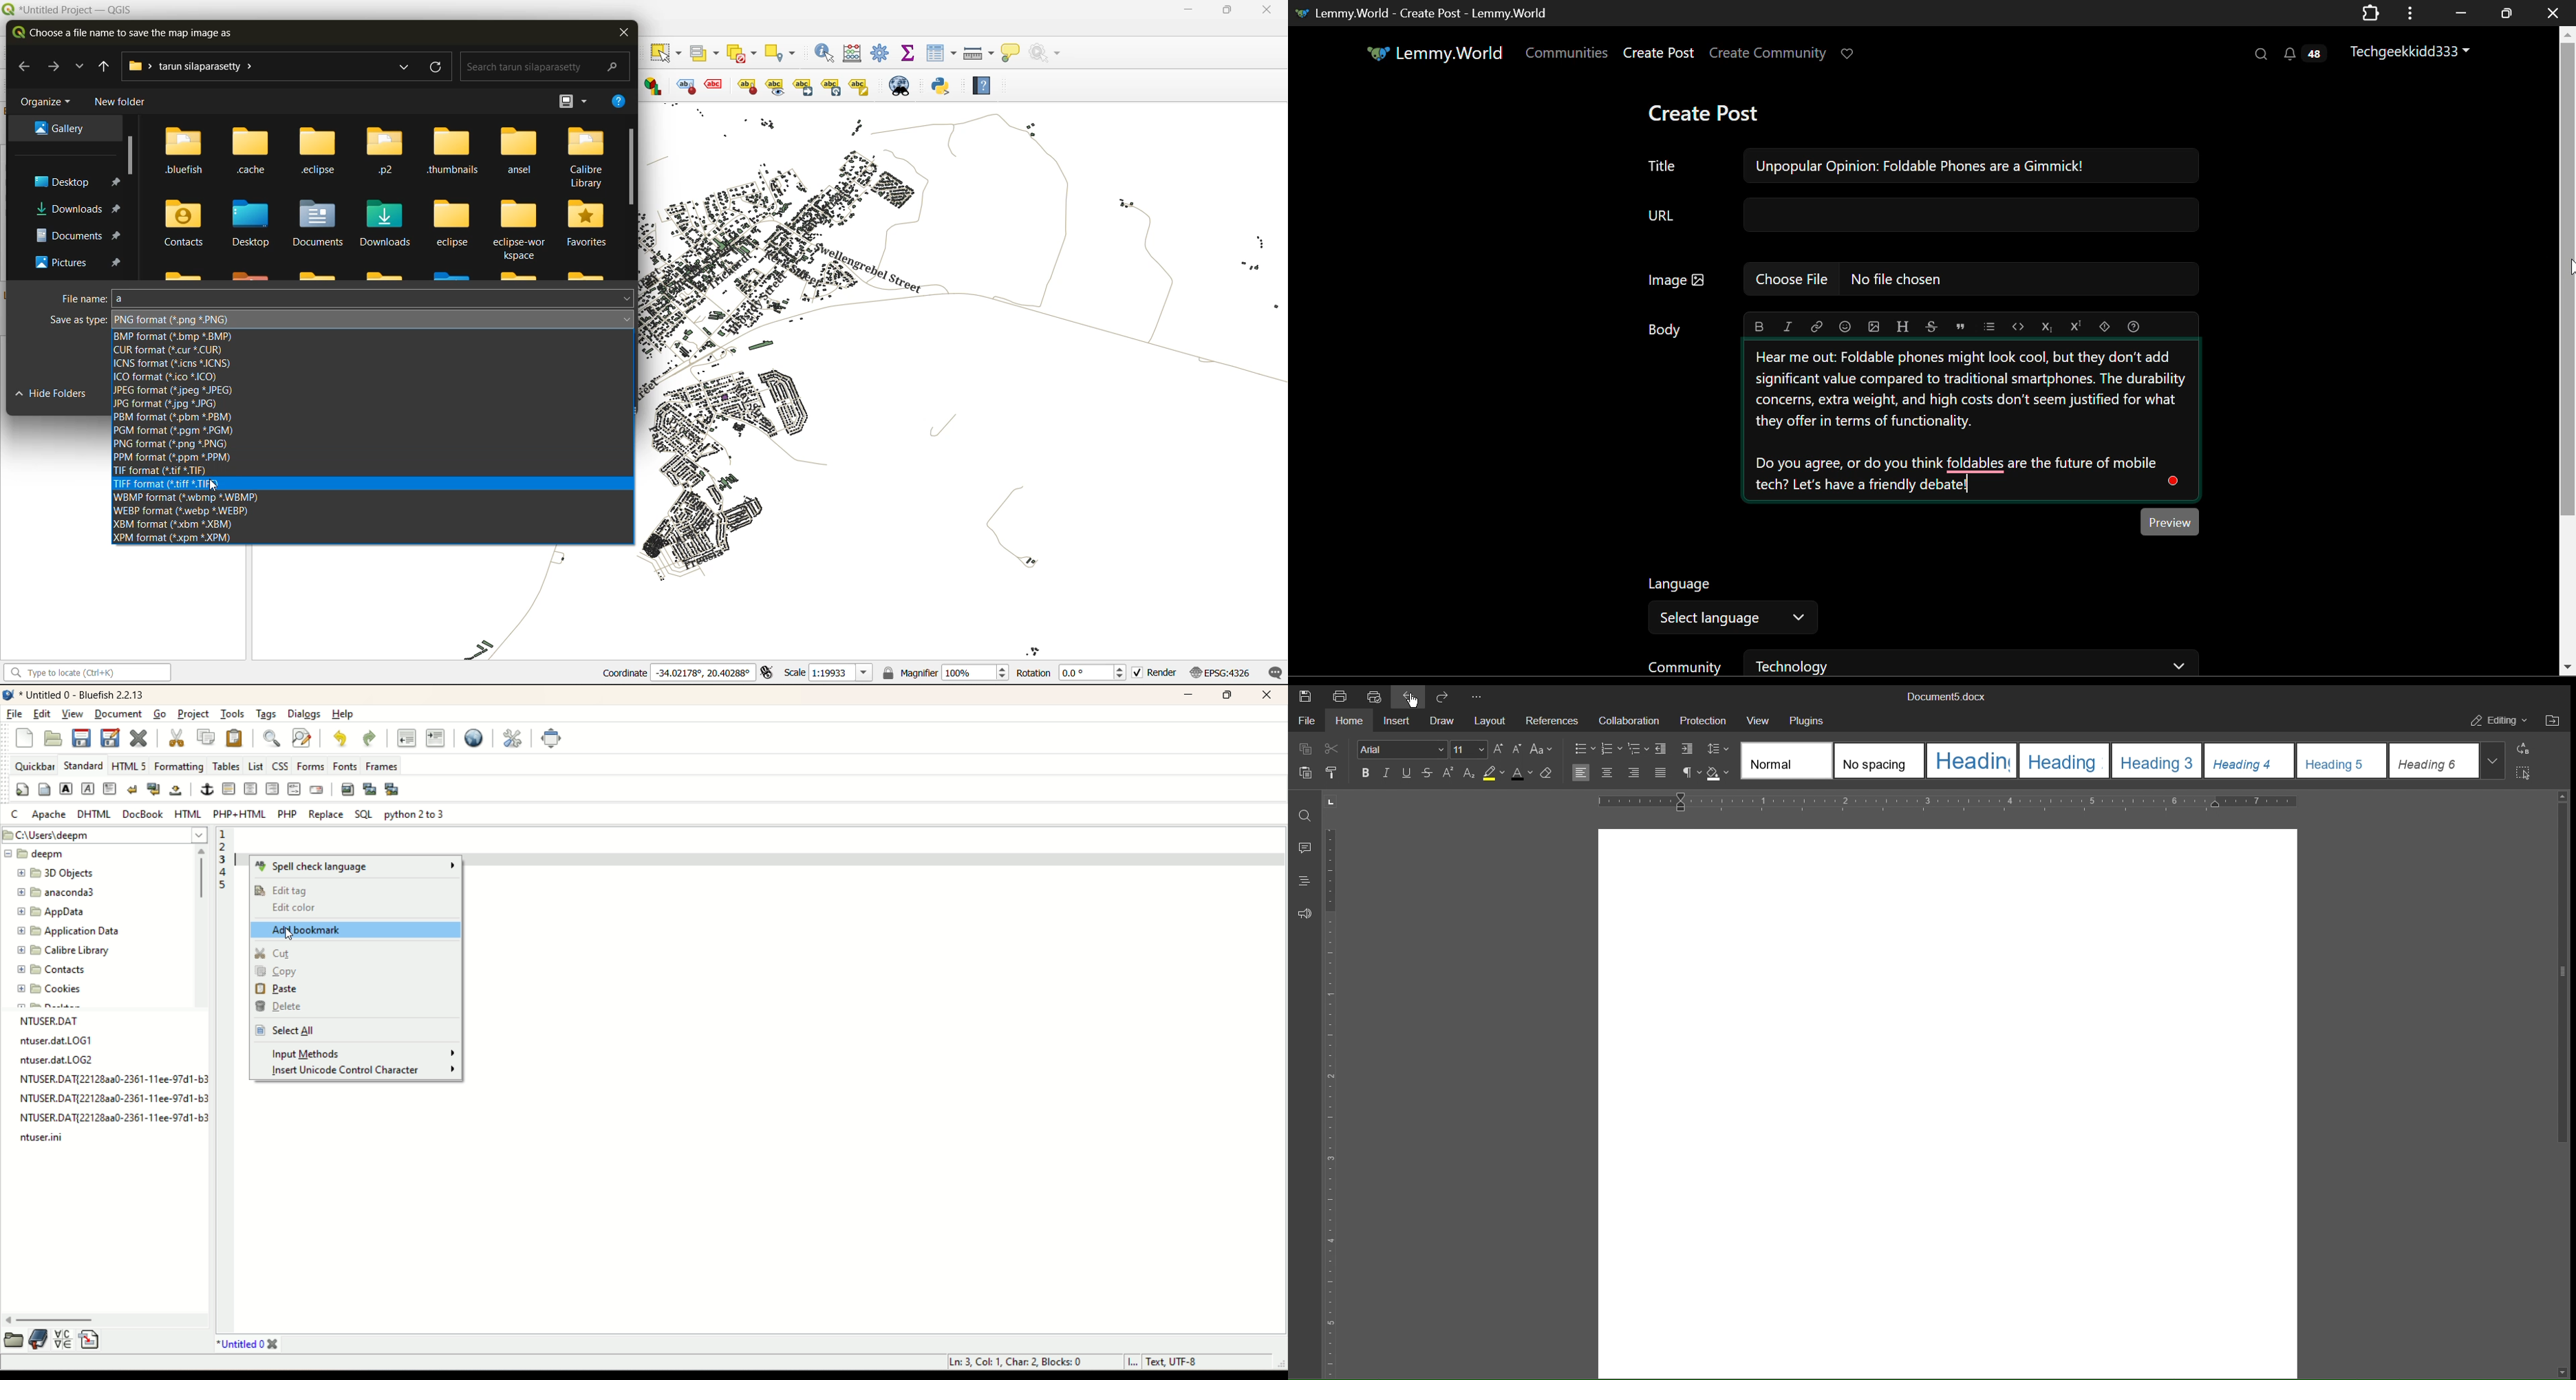 This screenshot has width=2576, height=1400. I want to click on vertical scroll bar, so click(631, 168).